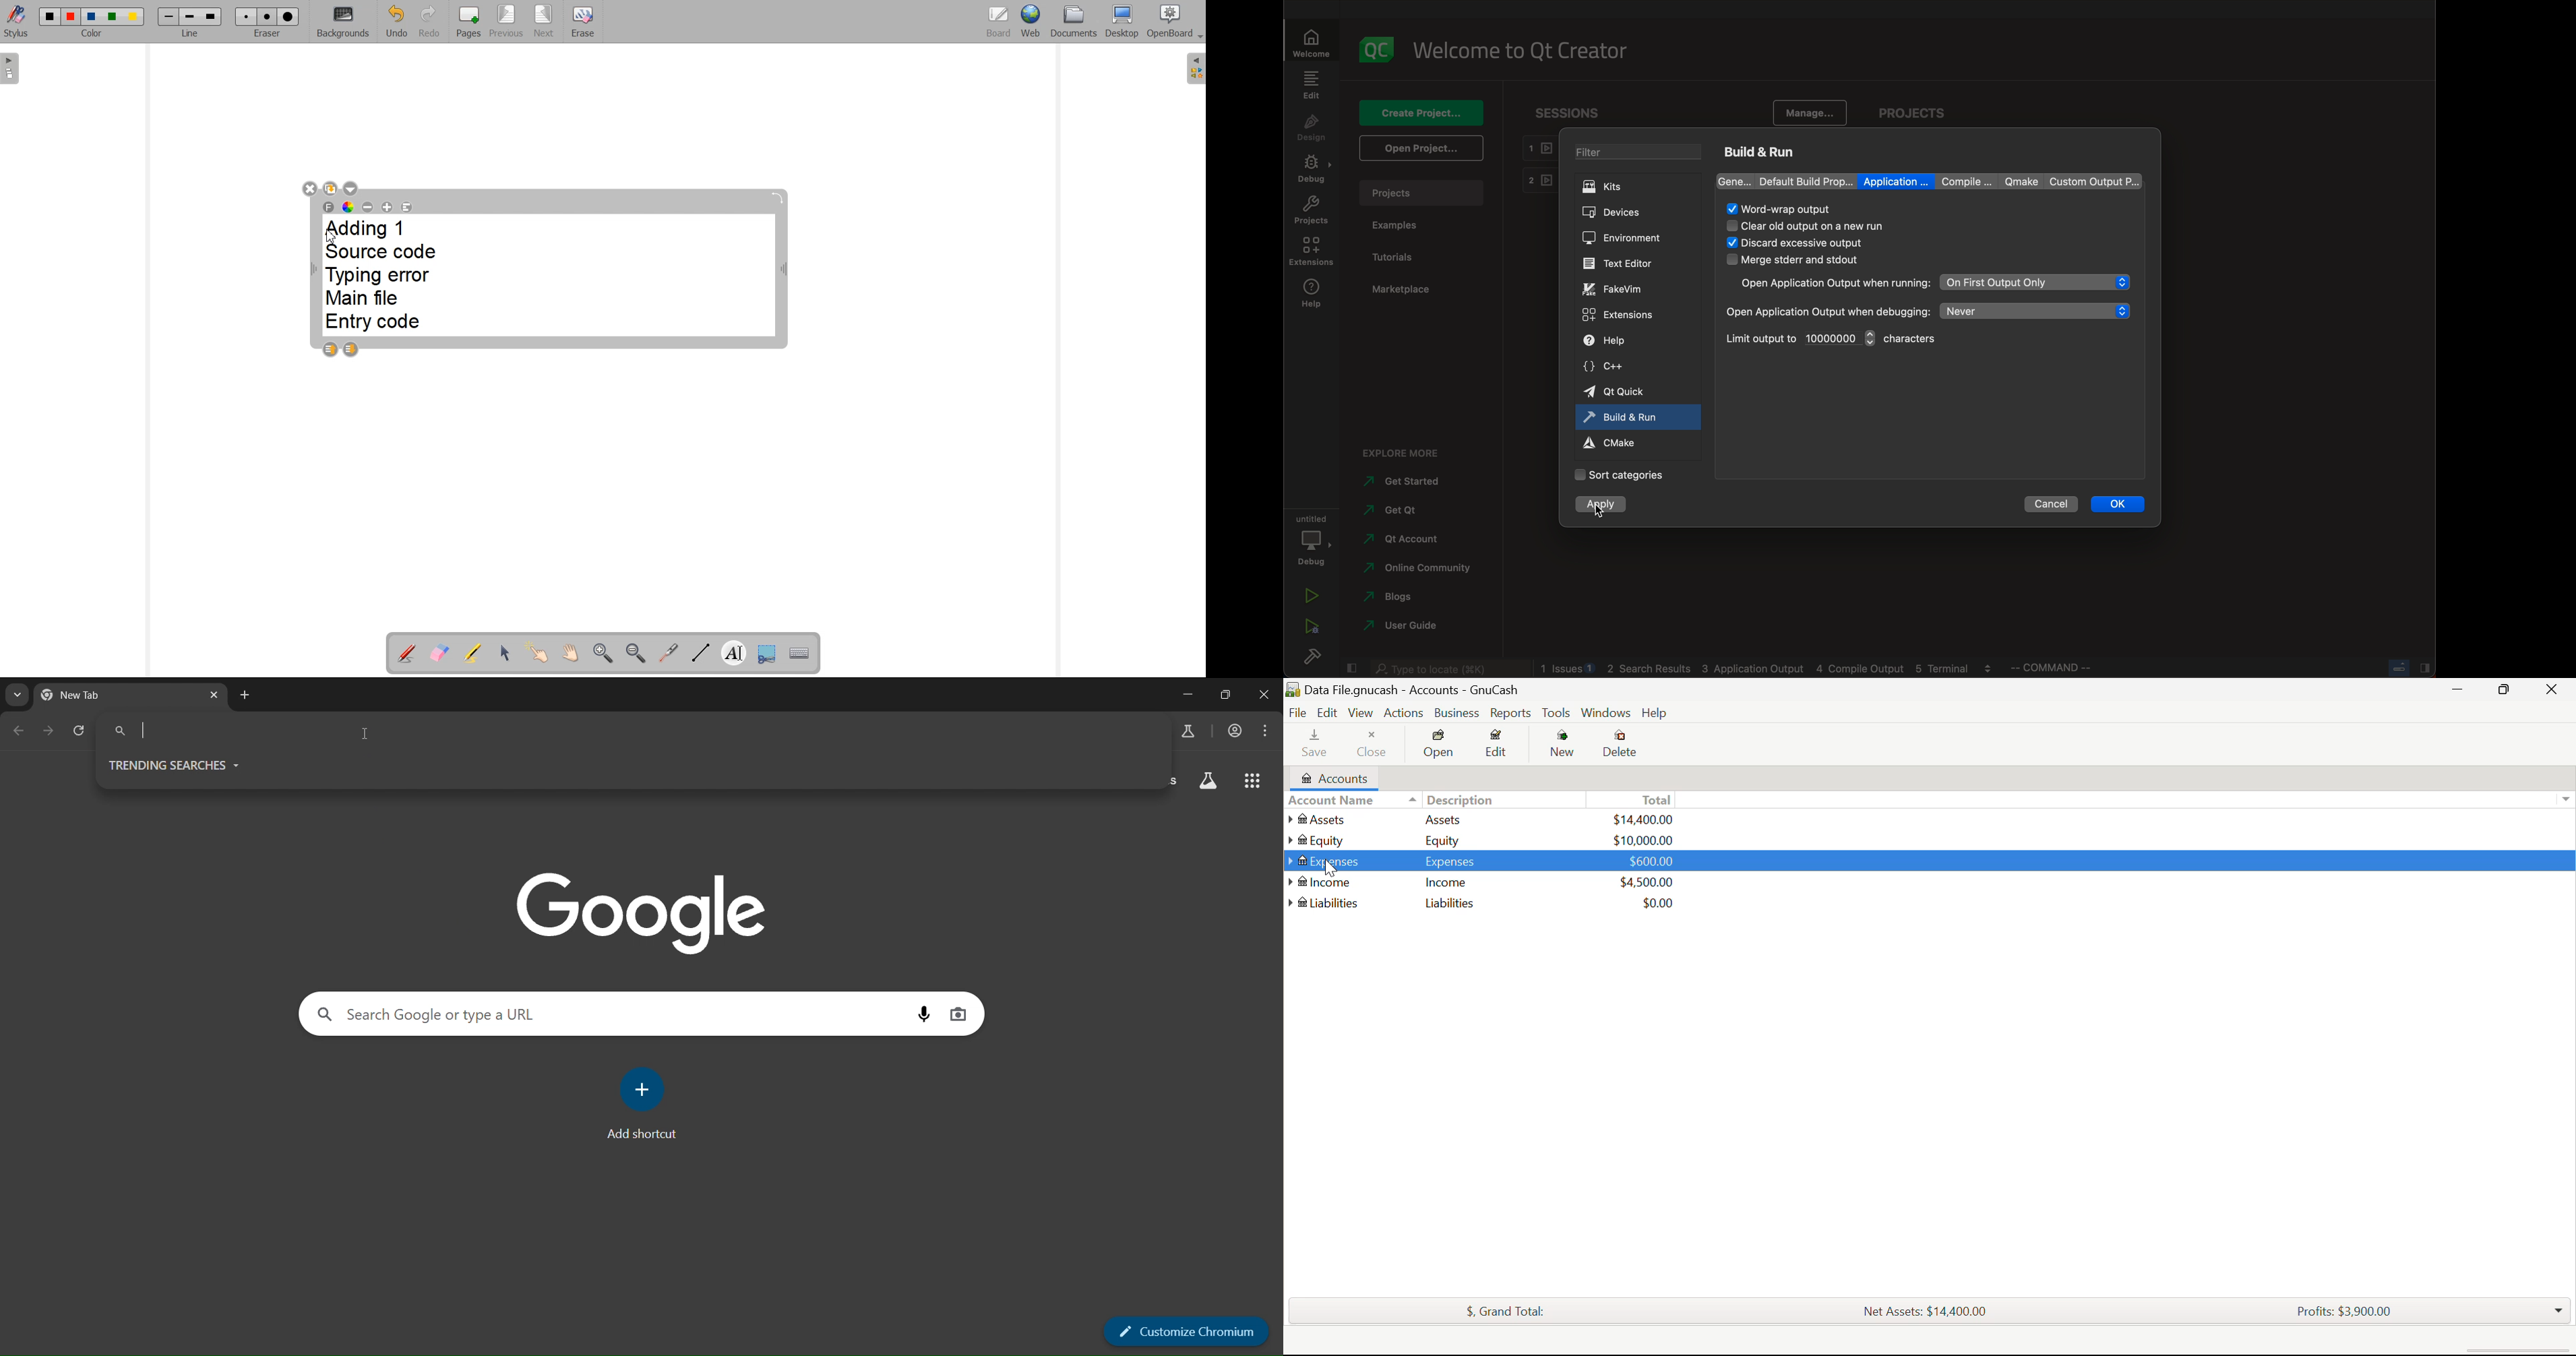 The height and width of the screenshot is (1372, 2576). I want to click on Reports, so click(1512, 715).